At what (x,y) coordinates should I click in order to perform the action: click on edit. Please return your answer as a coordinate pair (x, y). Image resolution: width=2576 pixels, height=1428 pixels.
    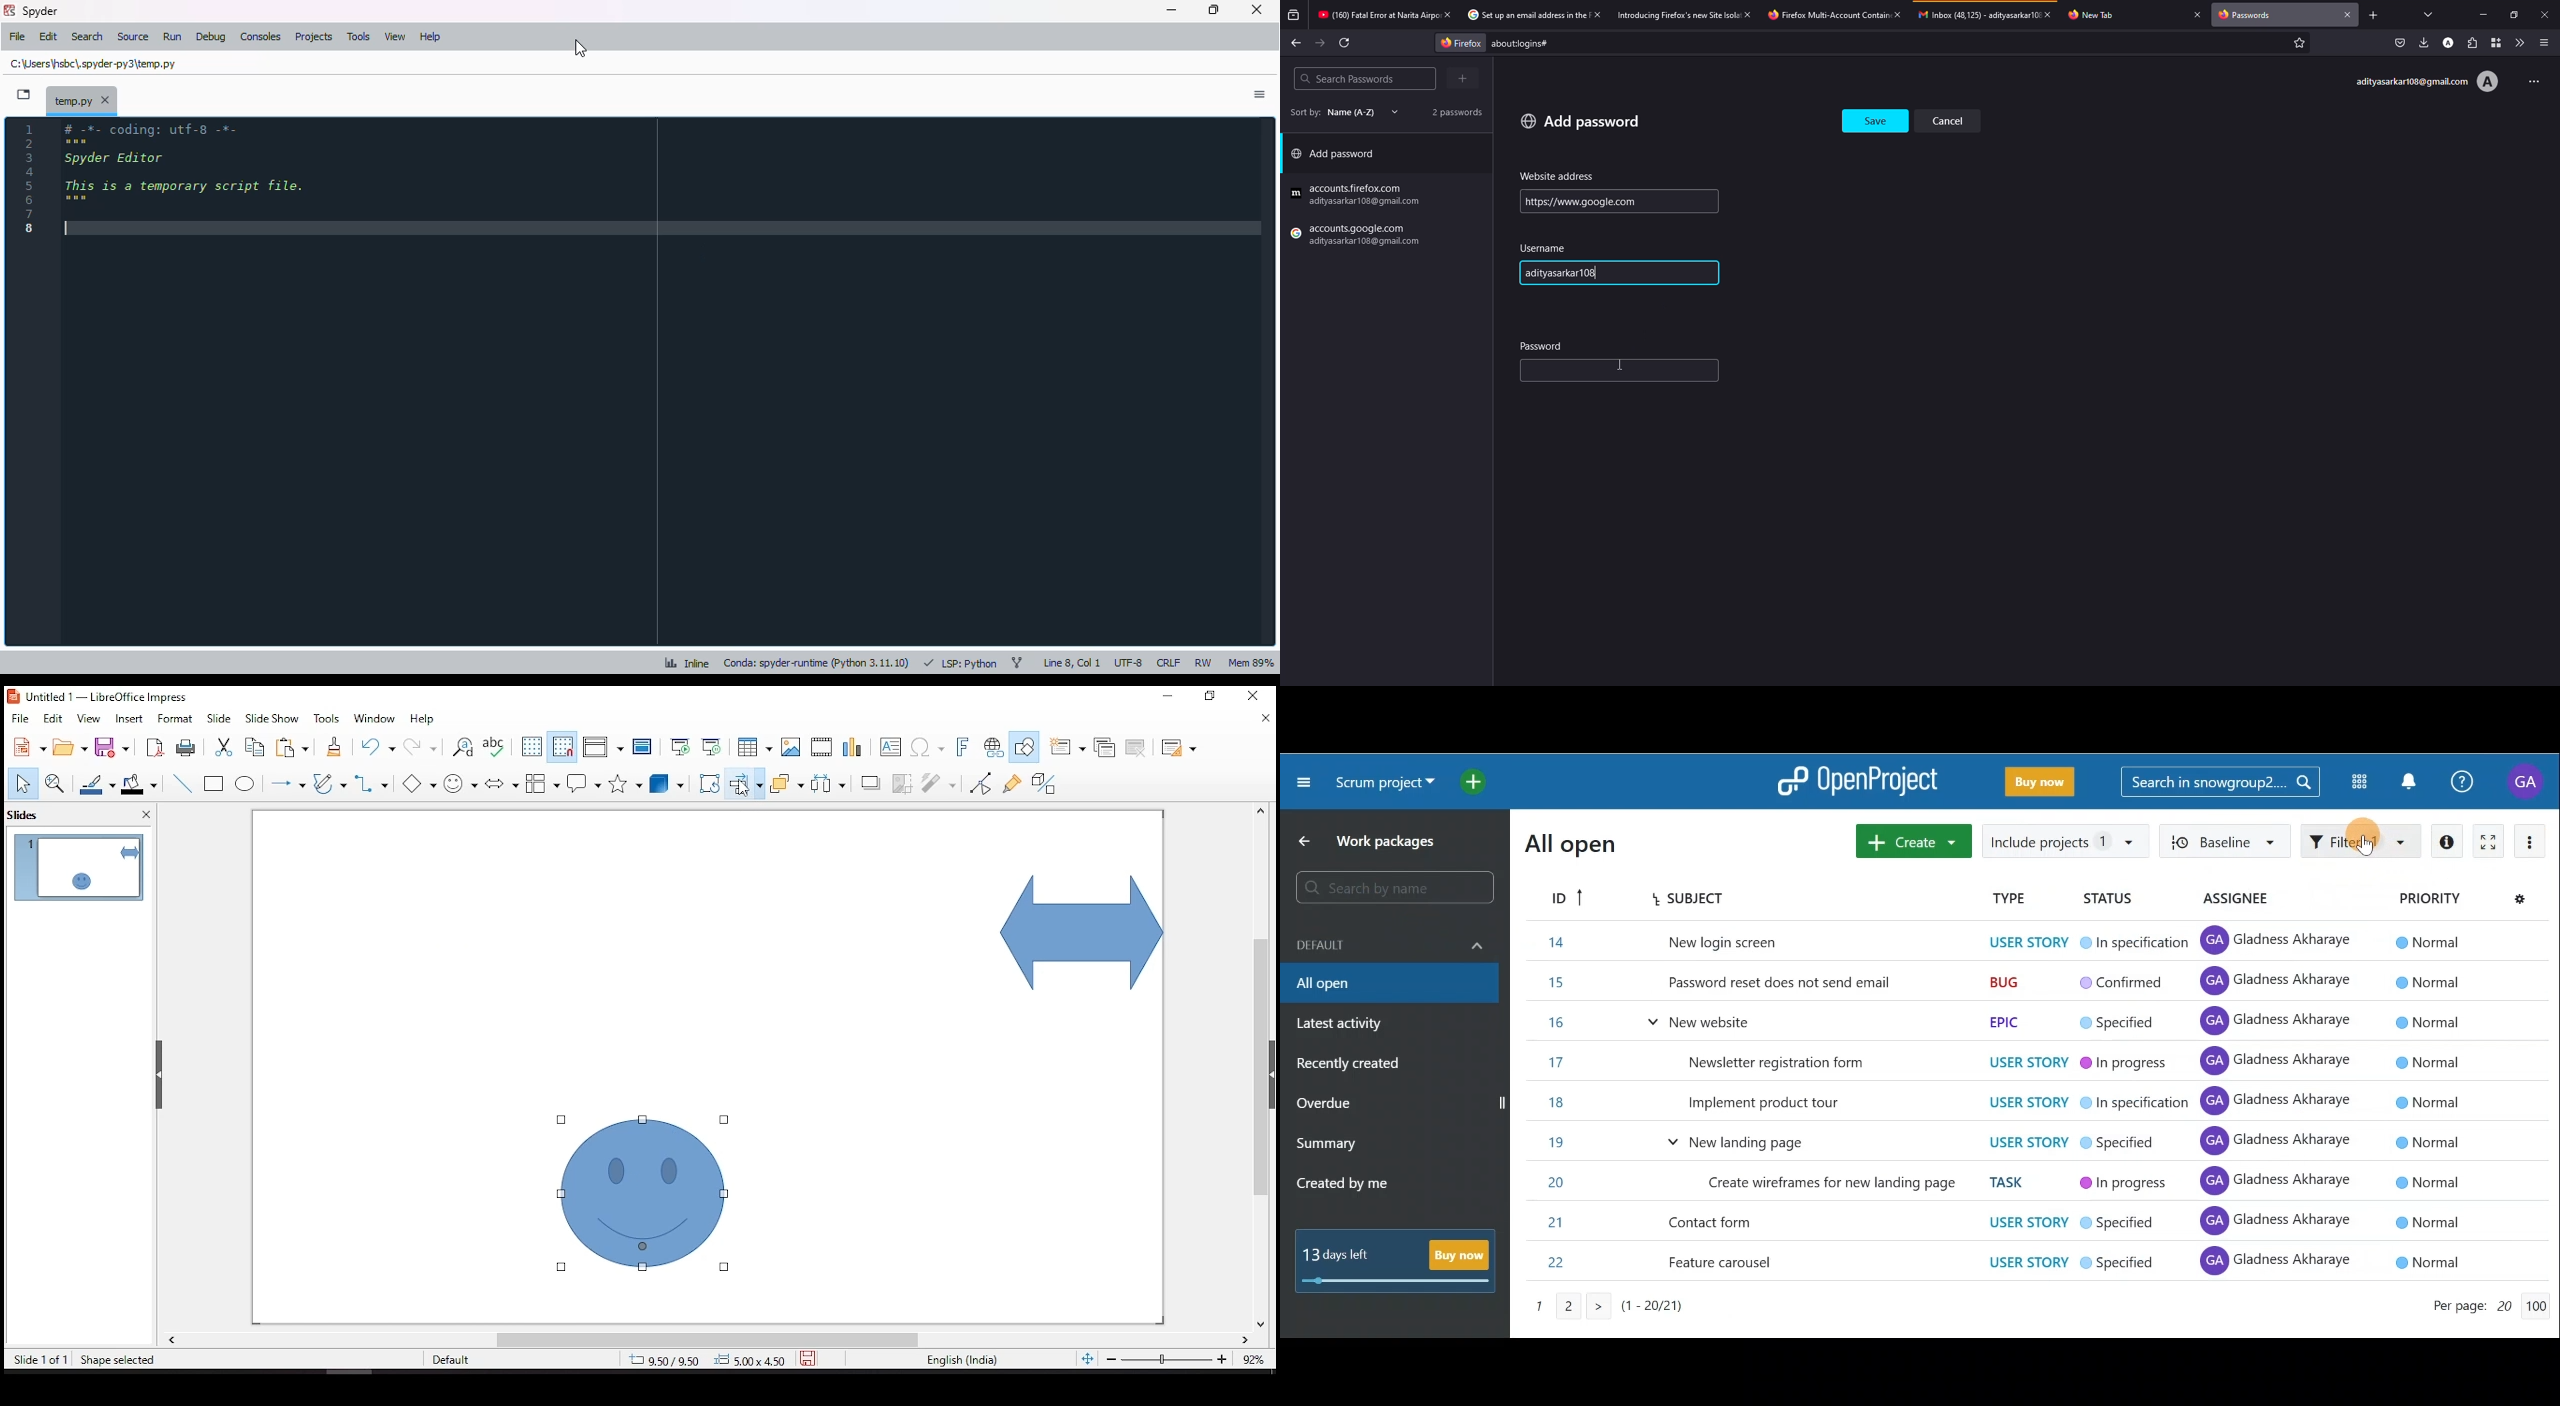
    Looking at the image, I should click on (49, 37).